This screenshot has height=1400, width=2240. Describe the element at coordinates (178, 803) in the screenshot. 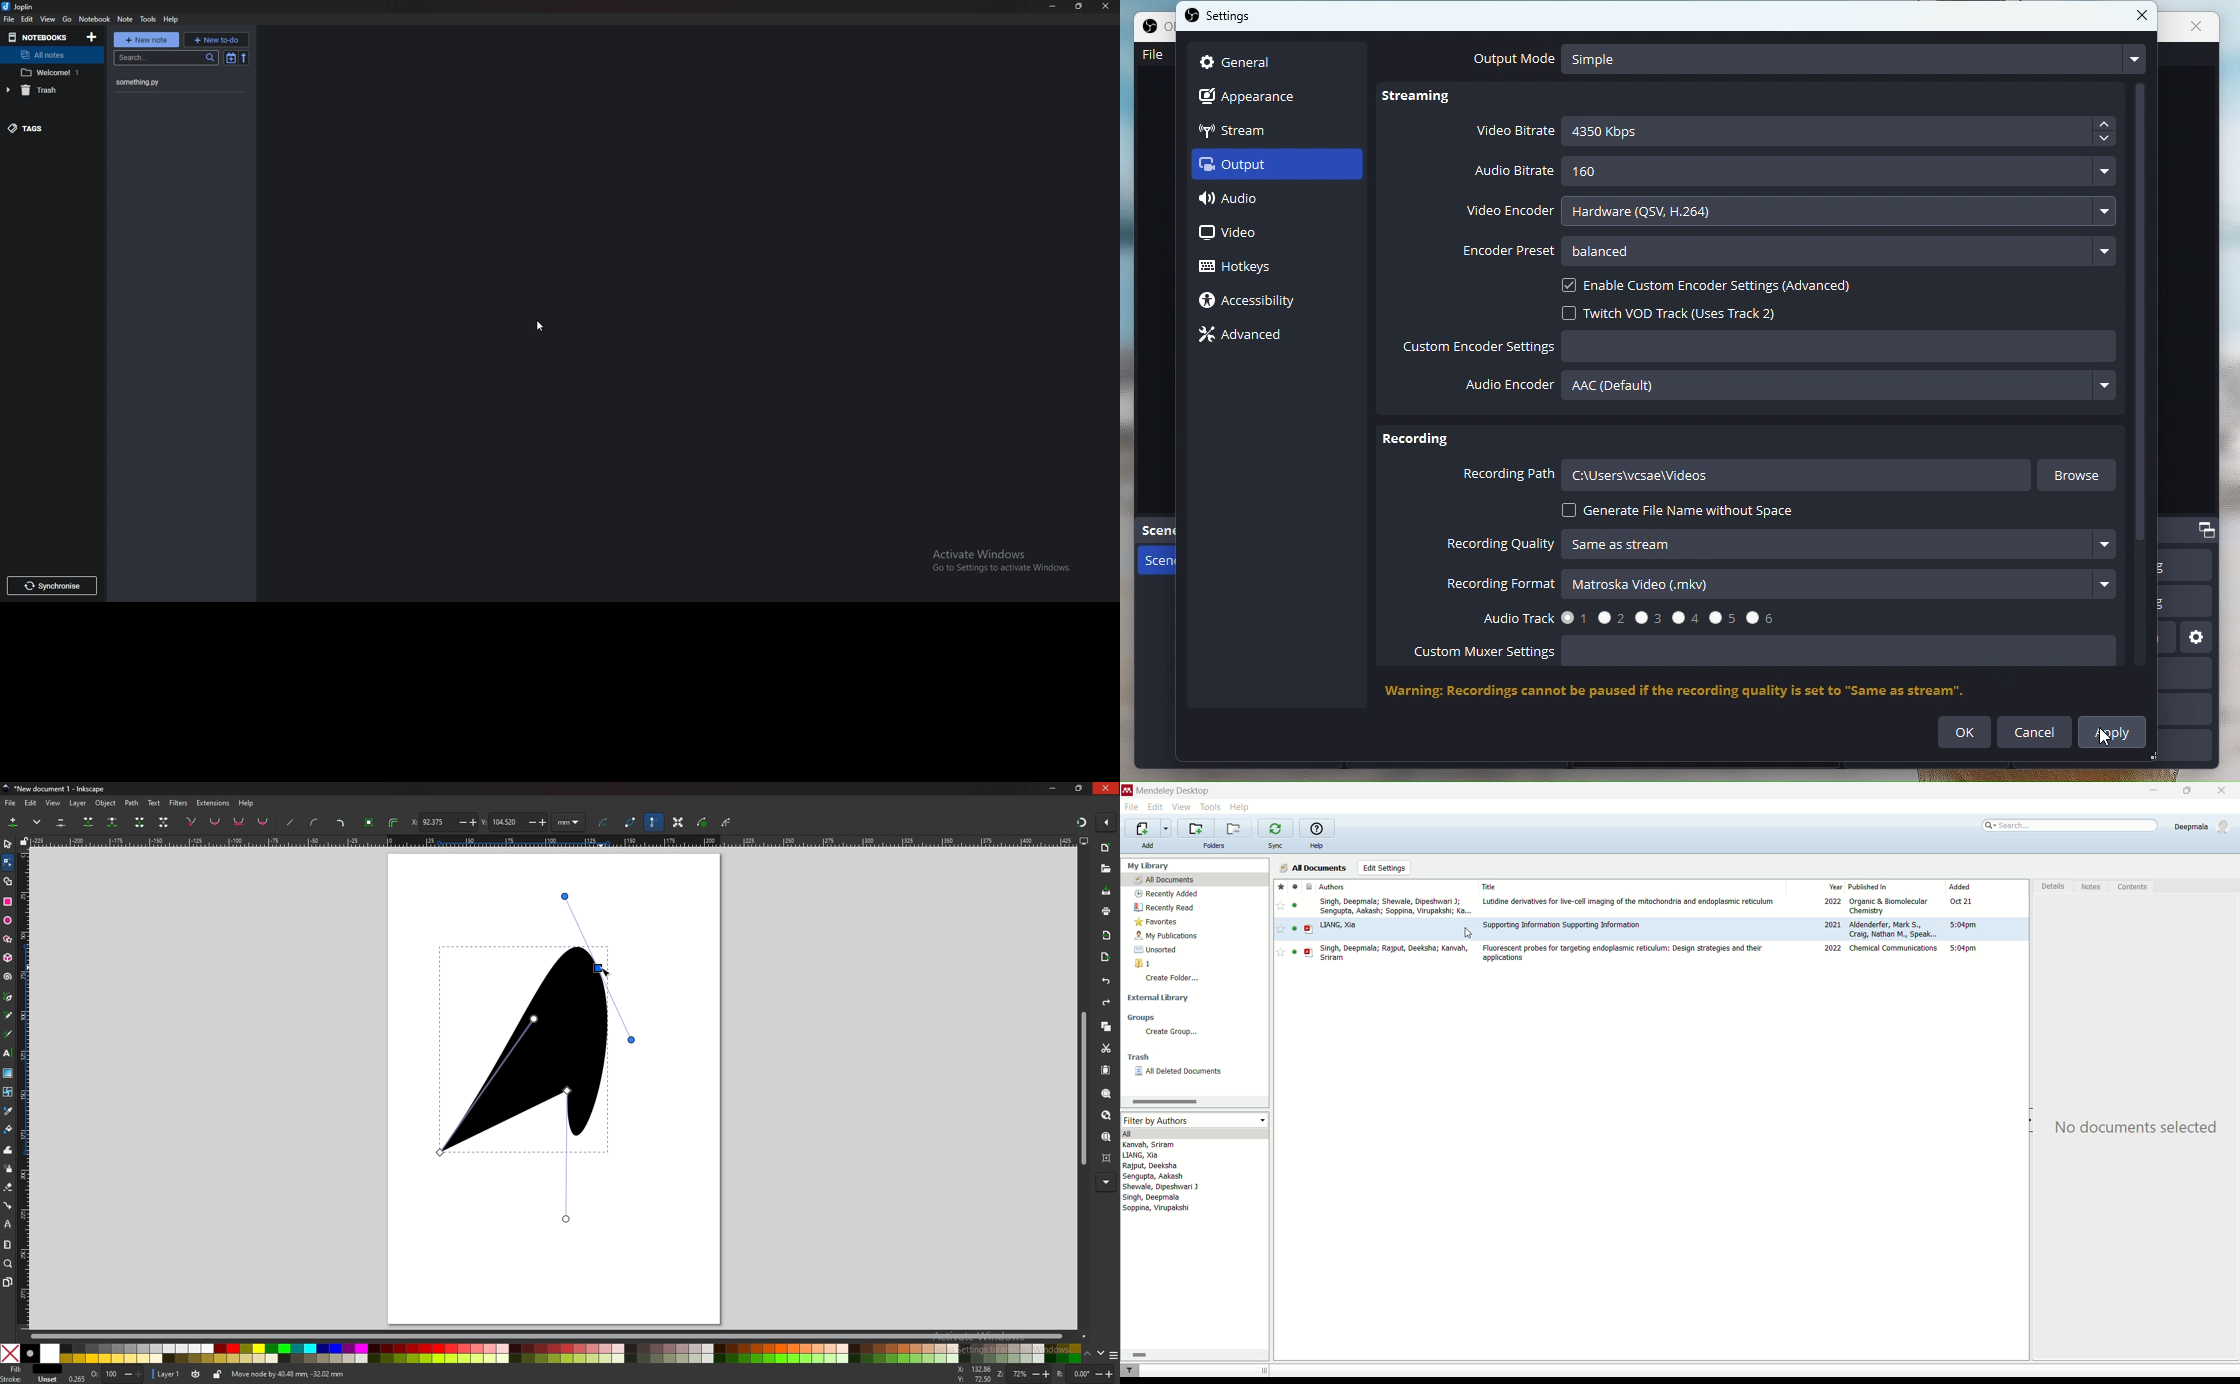

I see `filters` at that location.